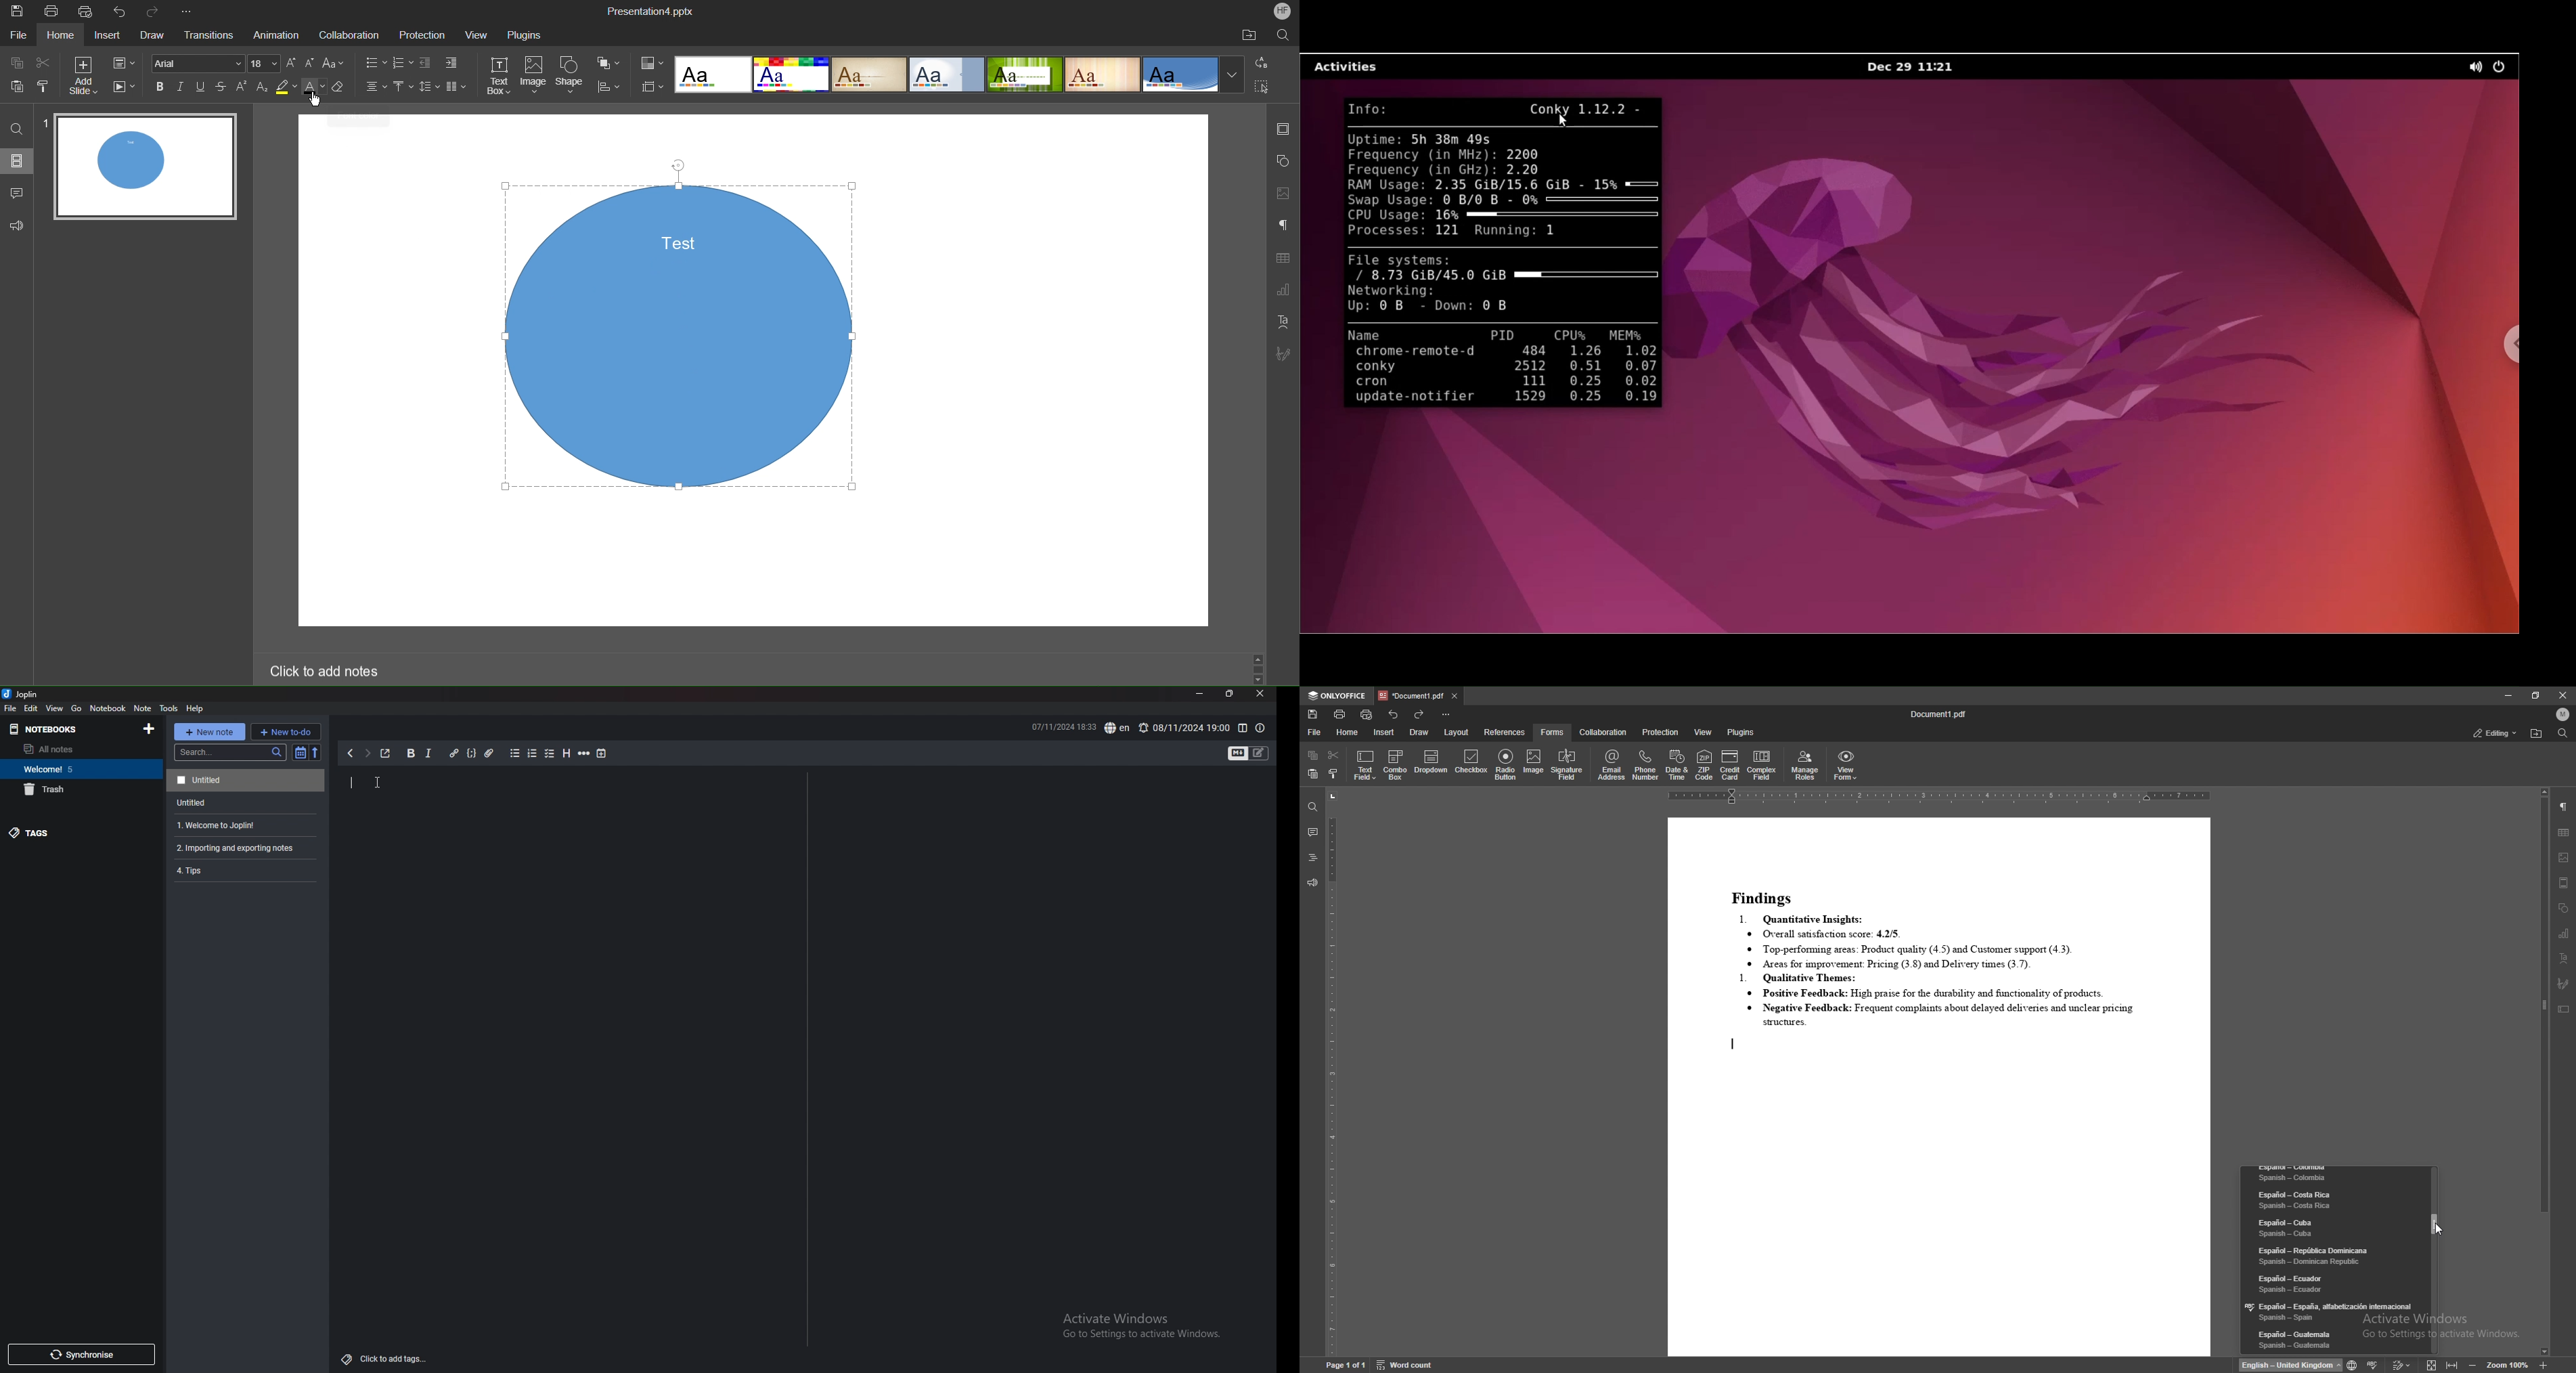 This screenshot has height=1400, width=2576. I want to click on  08/11/2024 19:00, so click(1184, 728).